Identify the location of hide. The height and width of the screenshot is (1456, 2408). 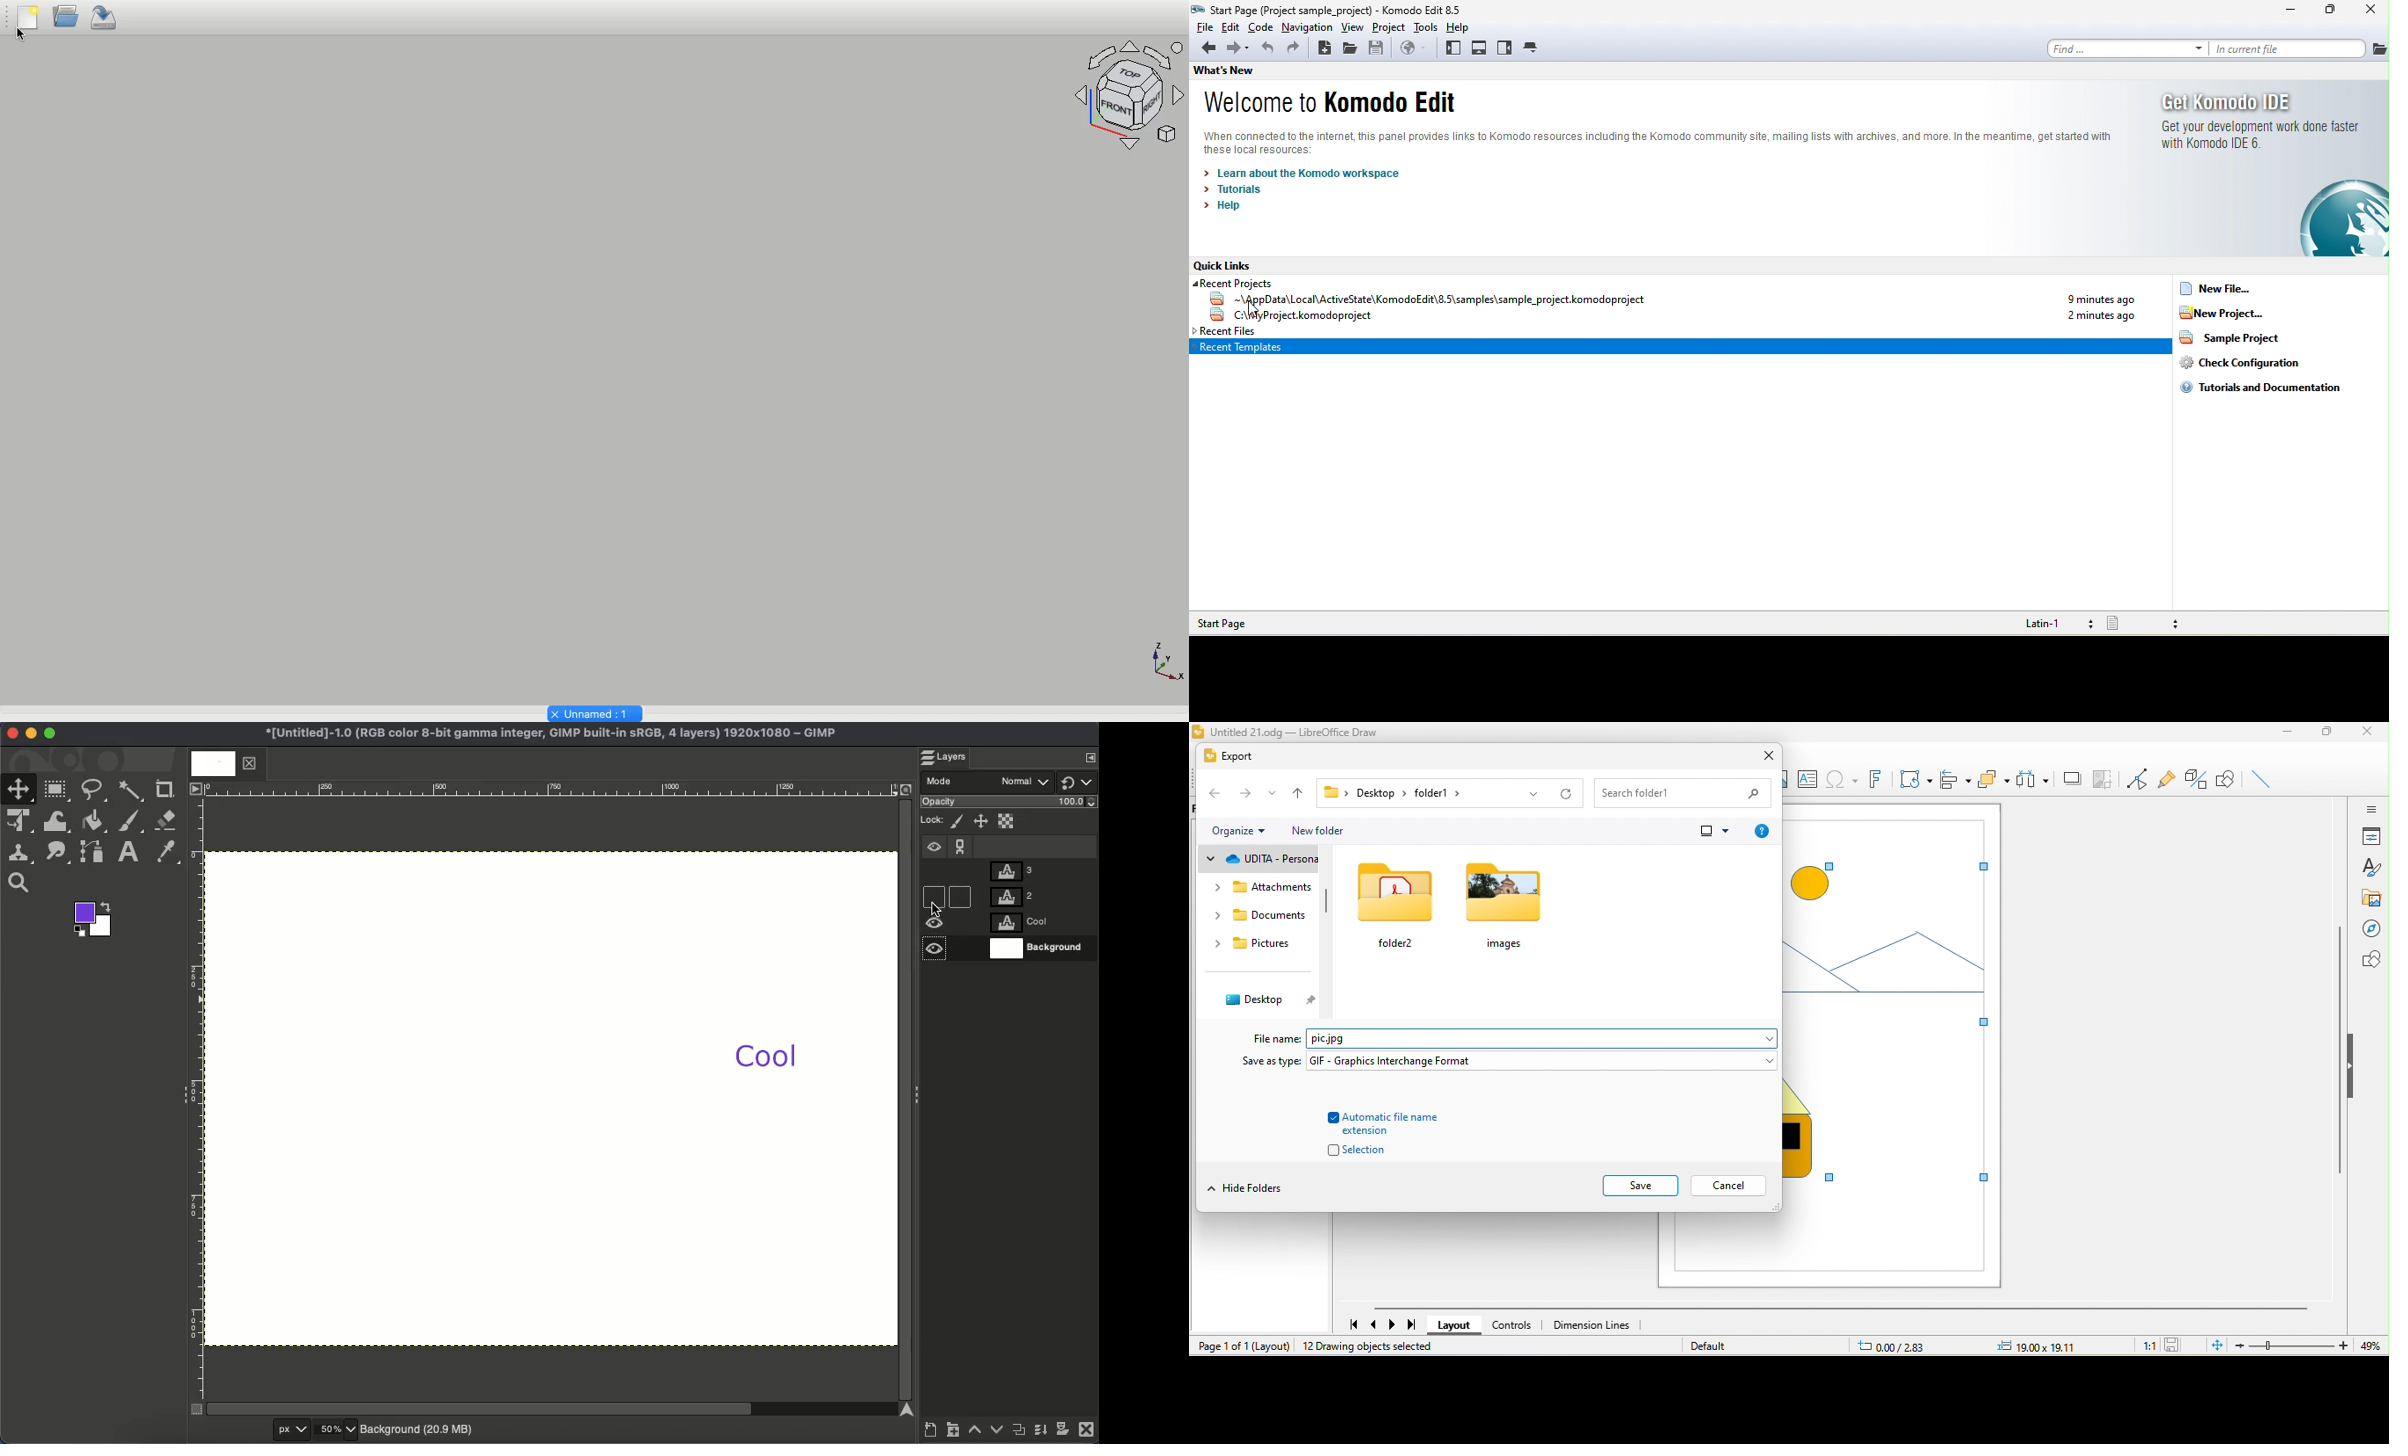
(2355, 1069).